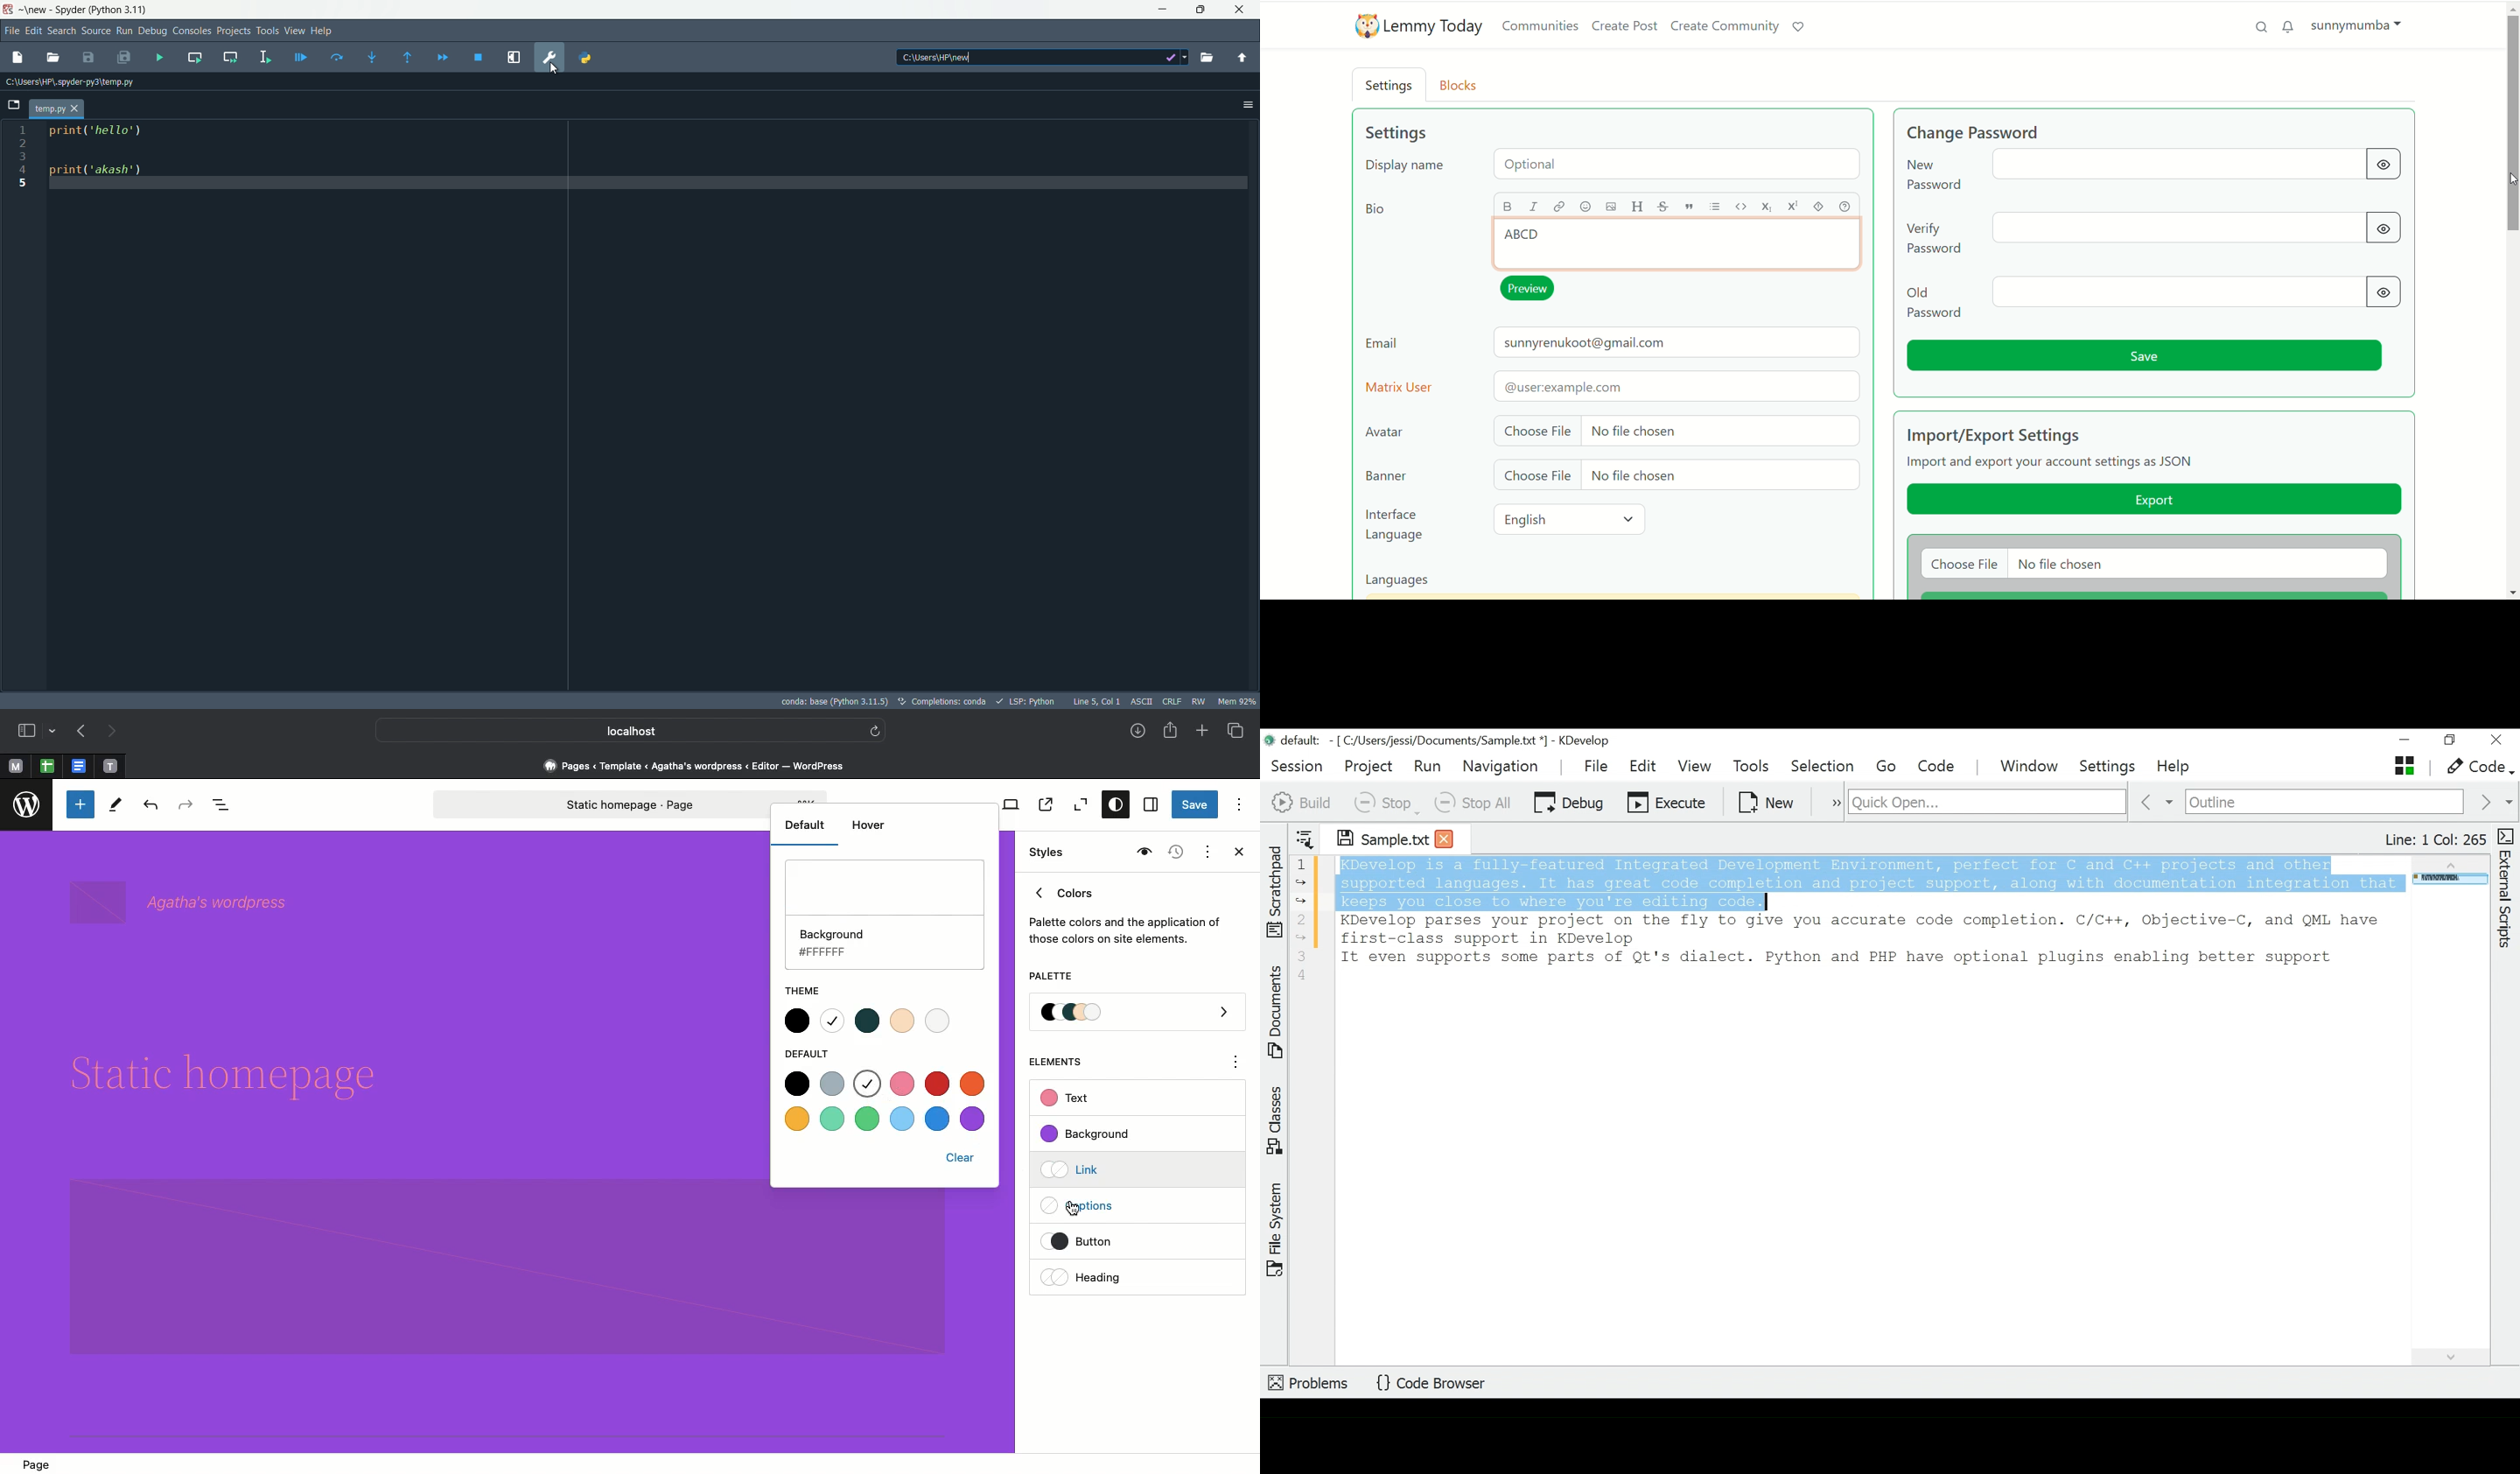 Image resolution: width=2520 pixels, height=1484 pixels. I want to click on completions: conda, so click(942, 701).